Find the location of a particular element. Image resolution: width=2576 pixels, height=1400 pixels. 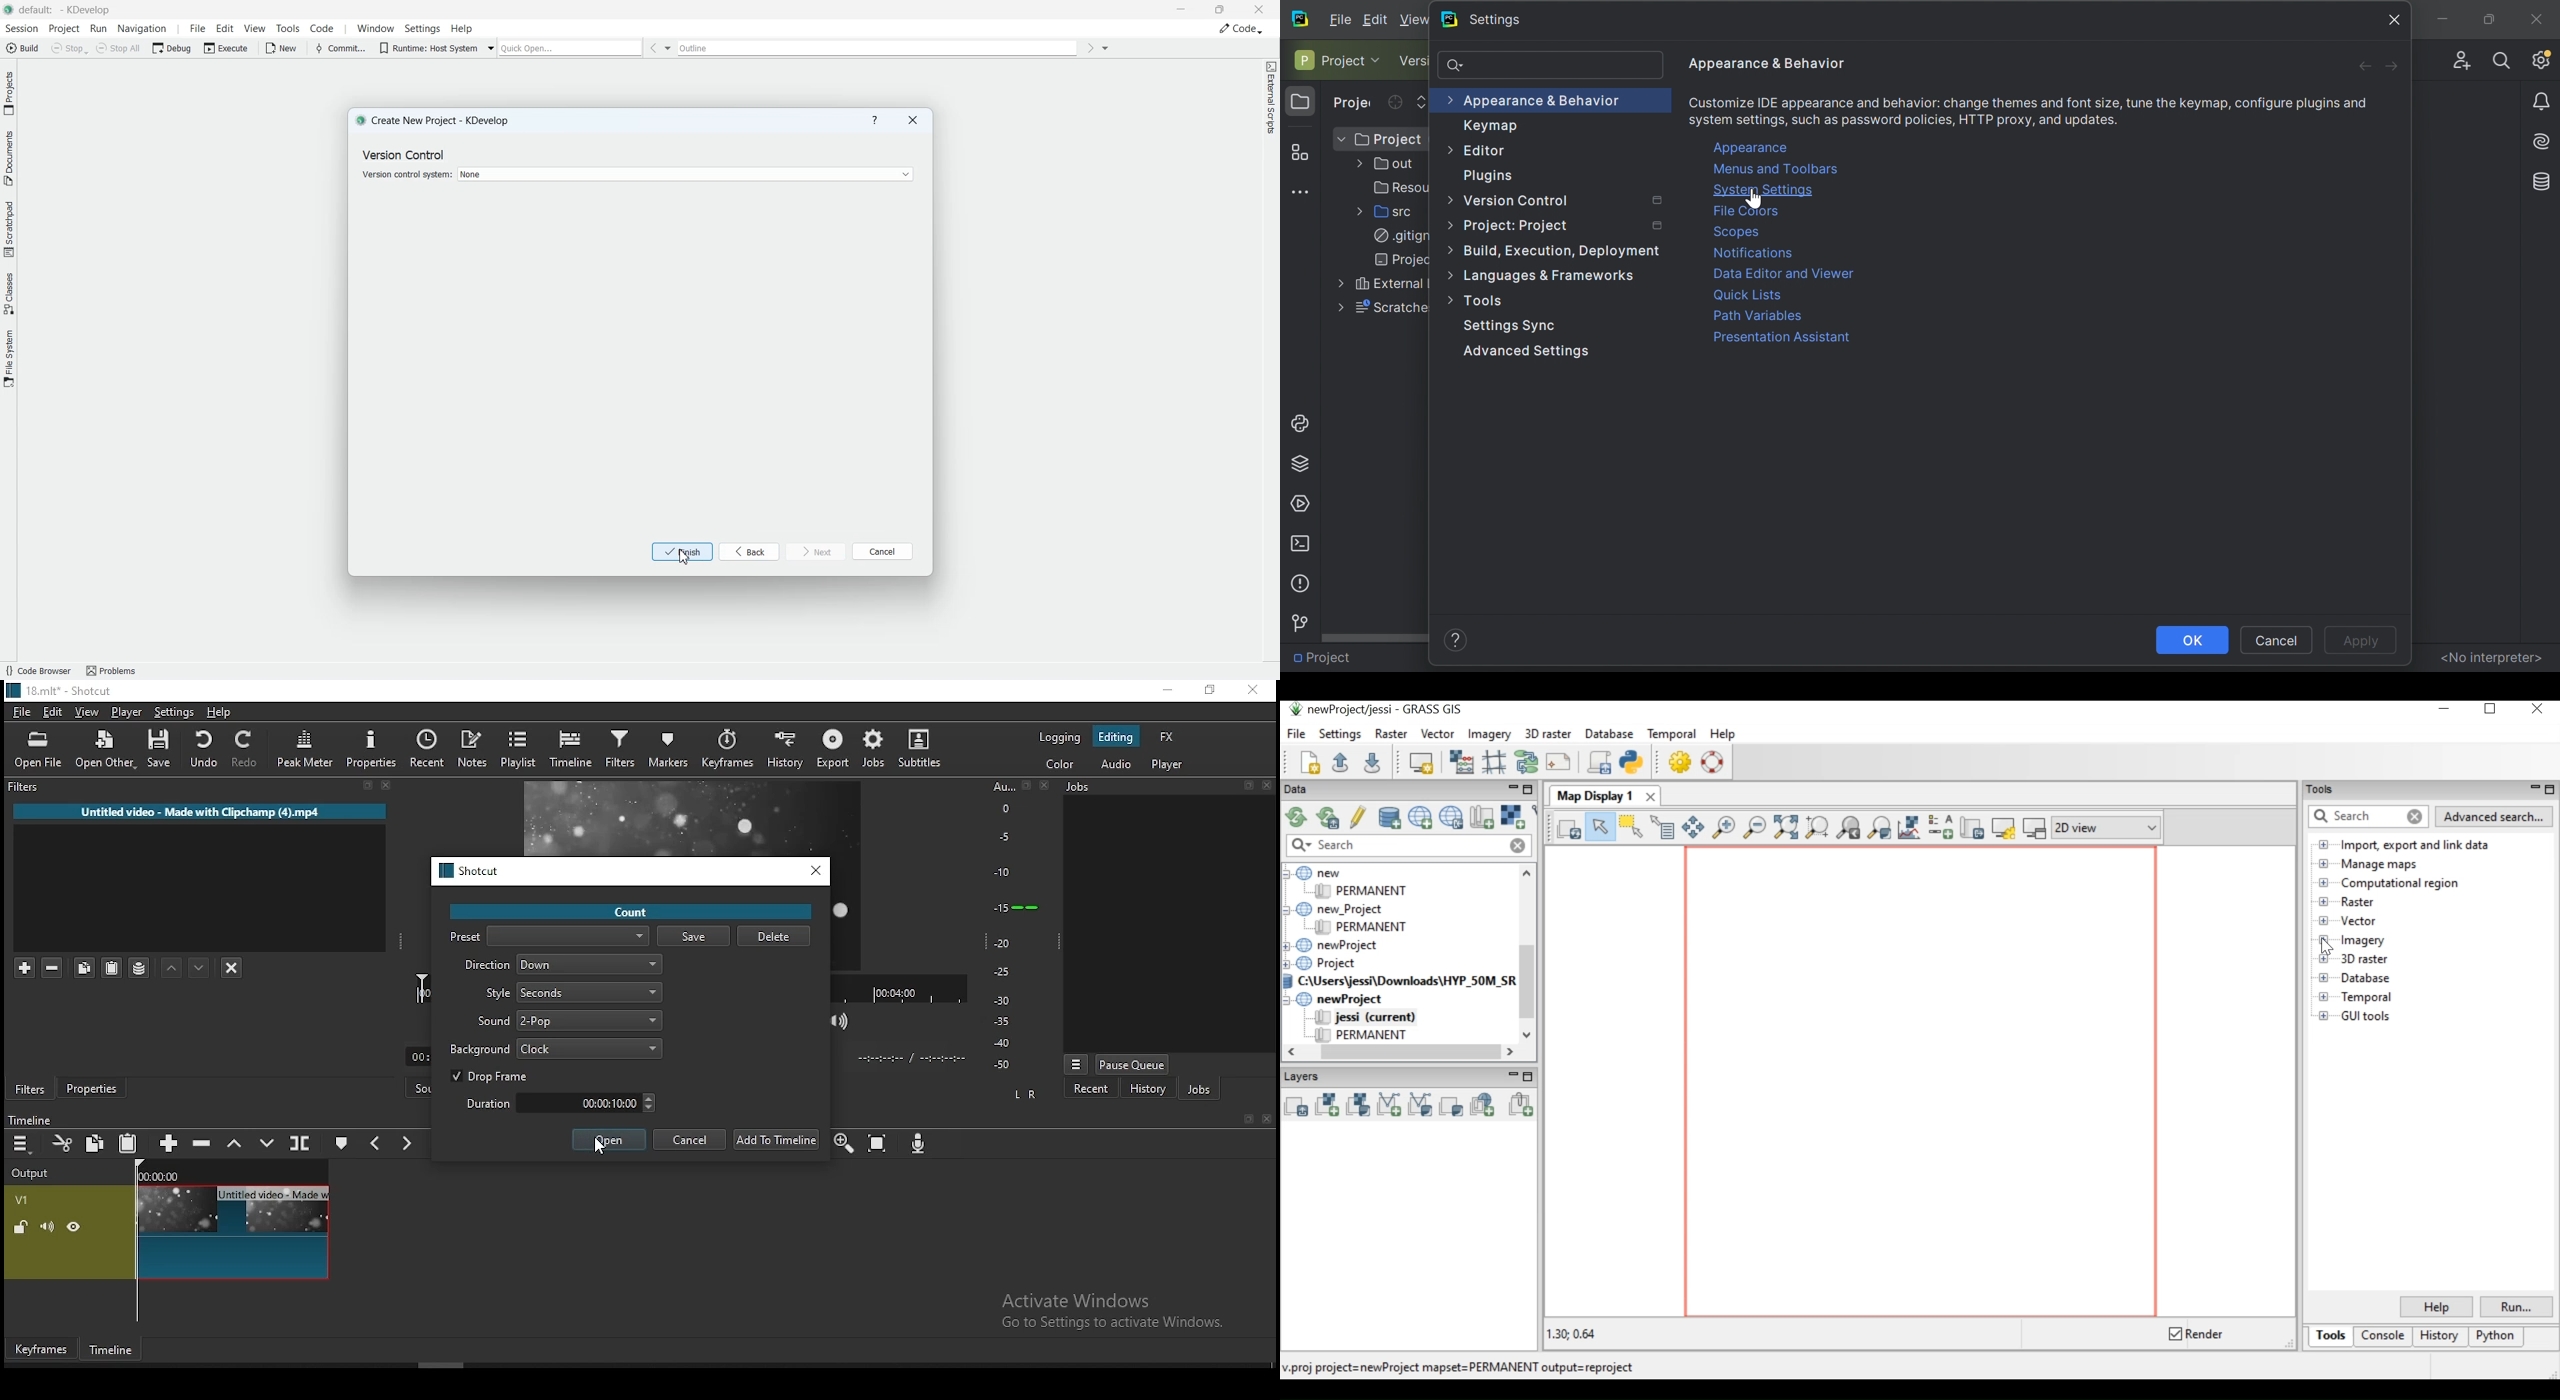

next marker is located at coordinates (411, 1143).